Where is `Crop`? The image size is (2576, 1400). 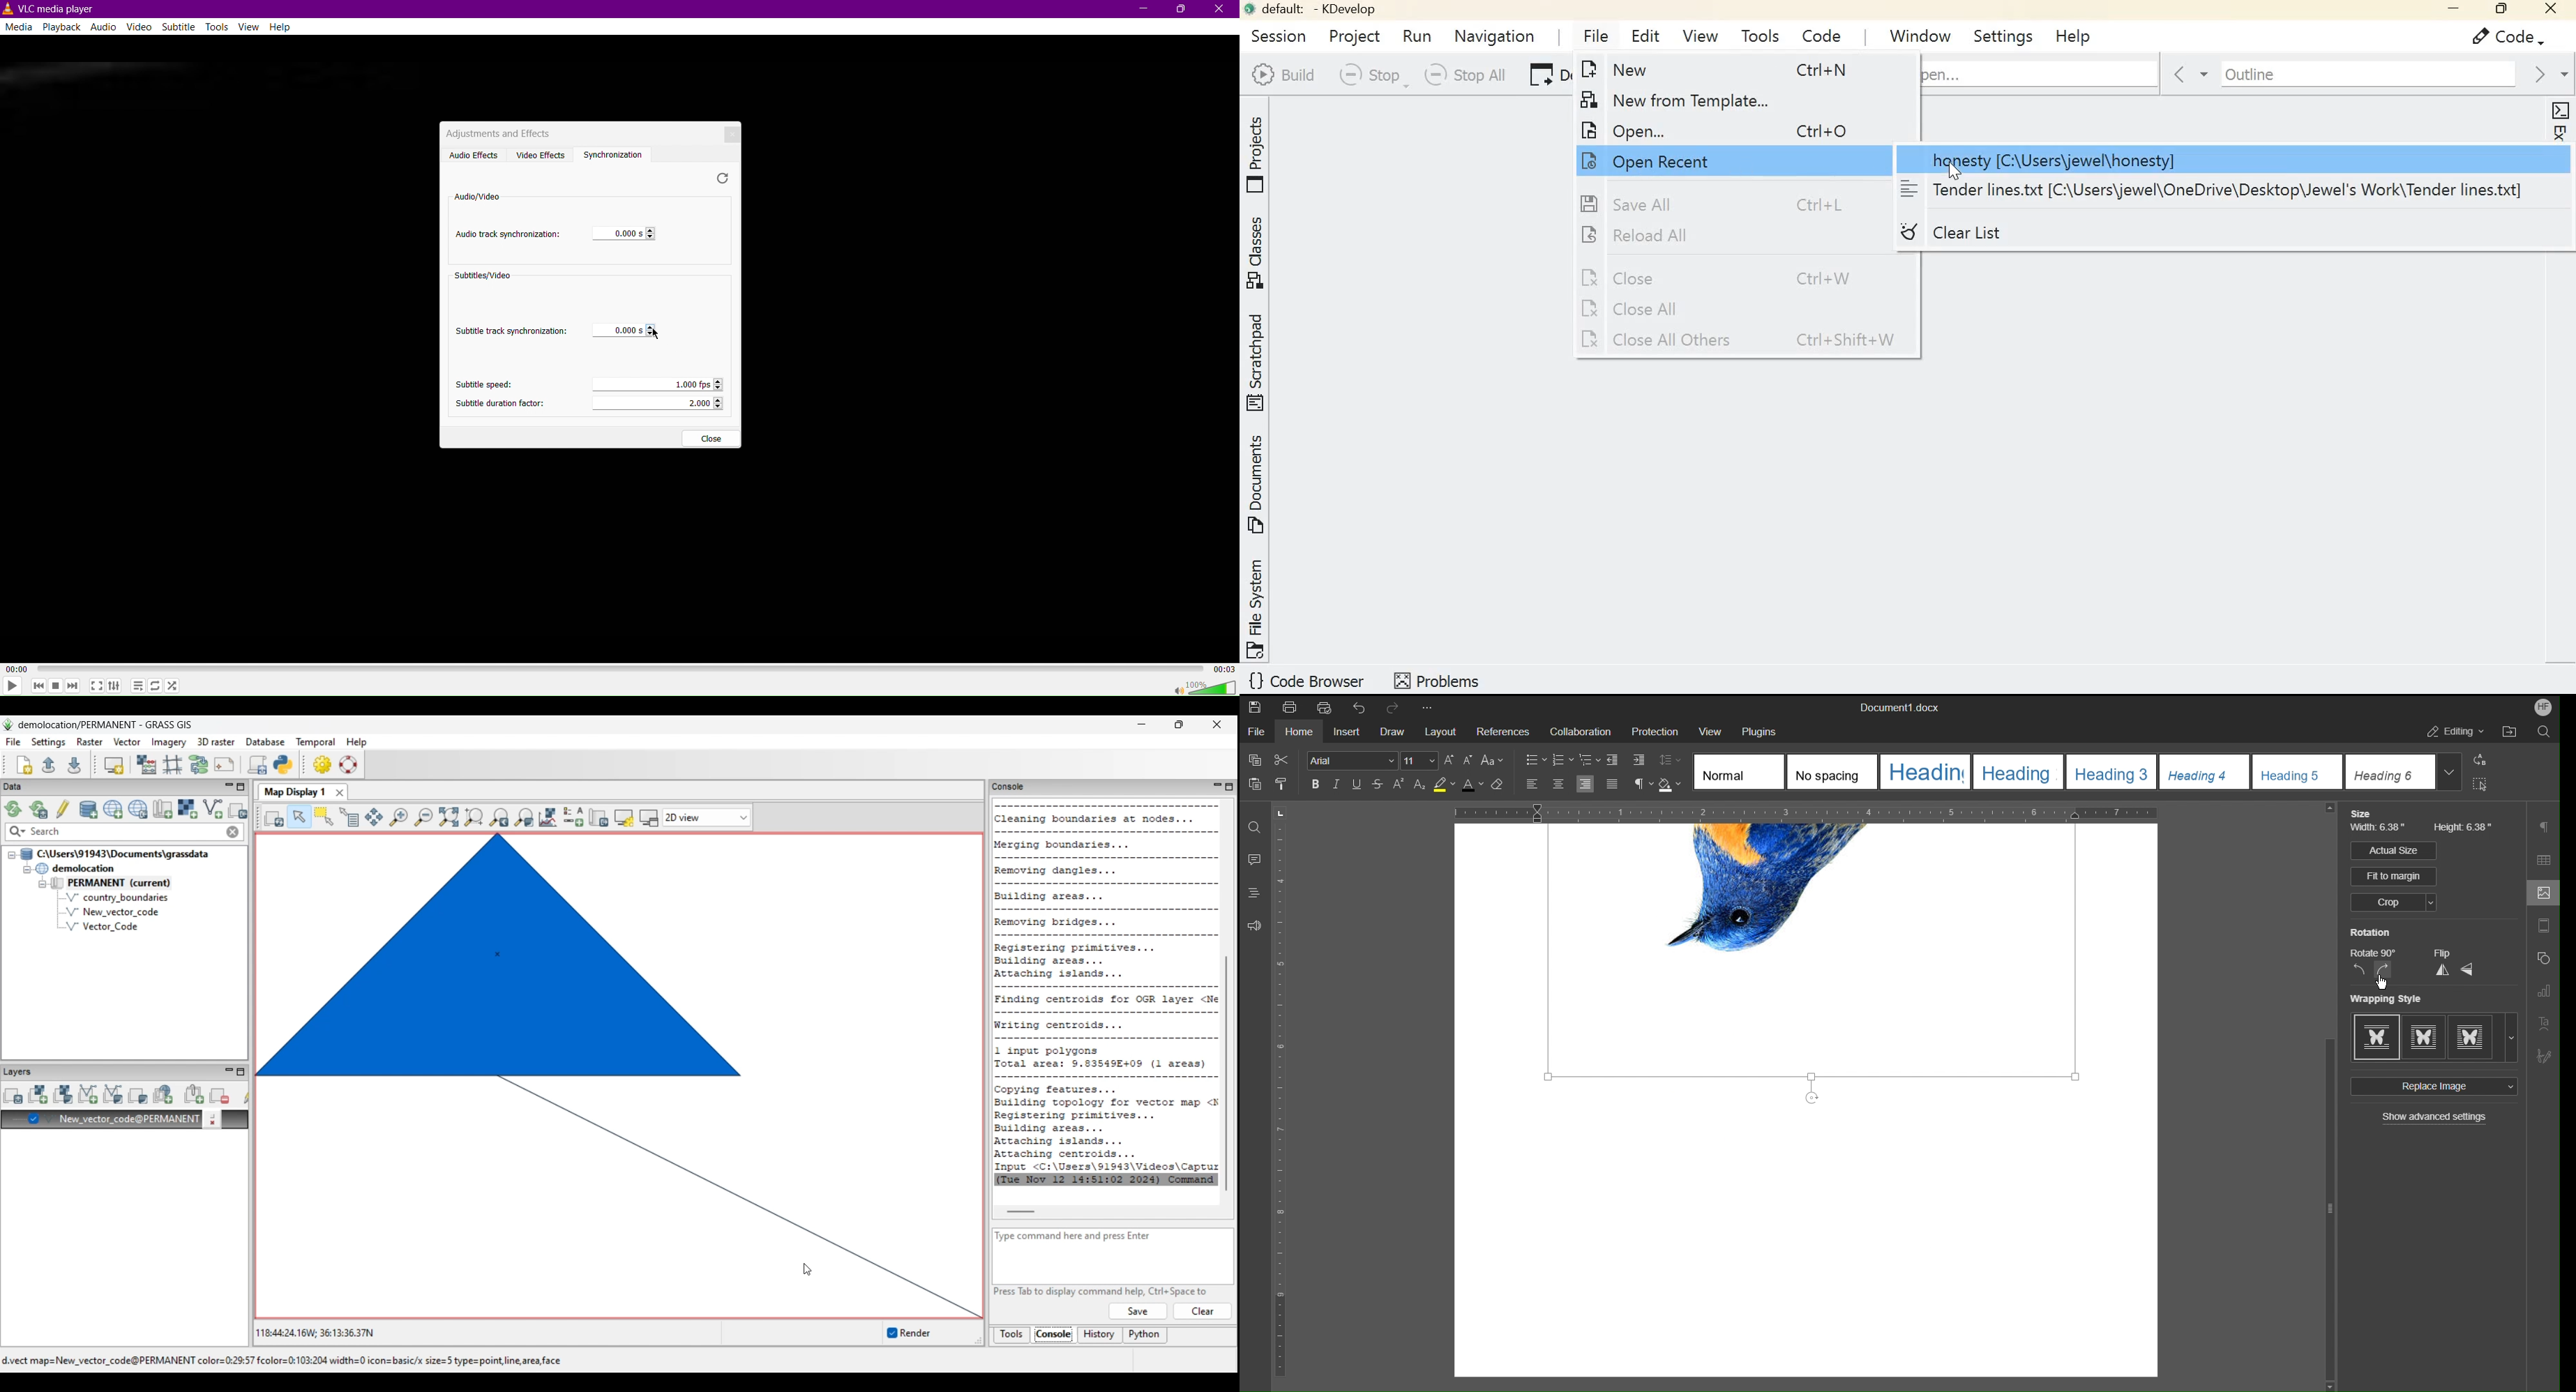
Crop is located at coordinates (2393, 903).